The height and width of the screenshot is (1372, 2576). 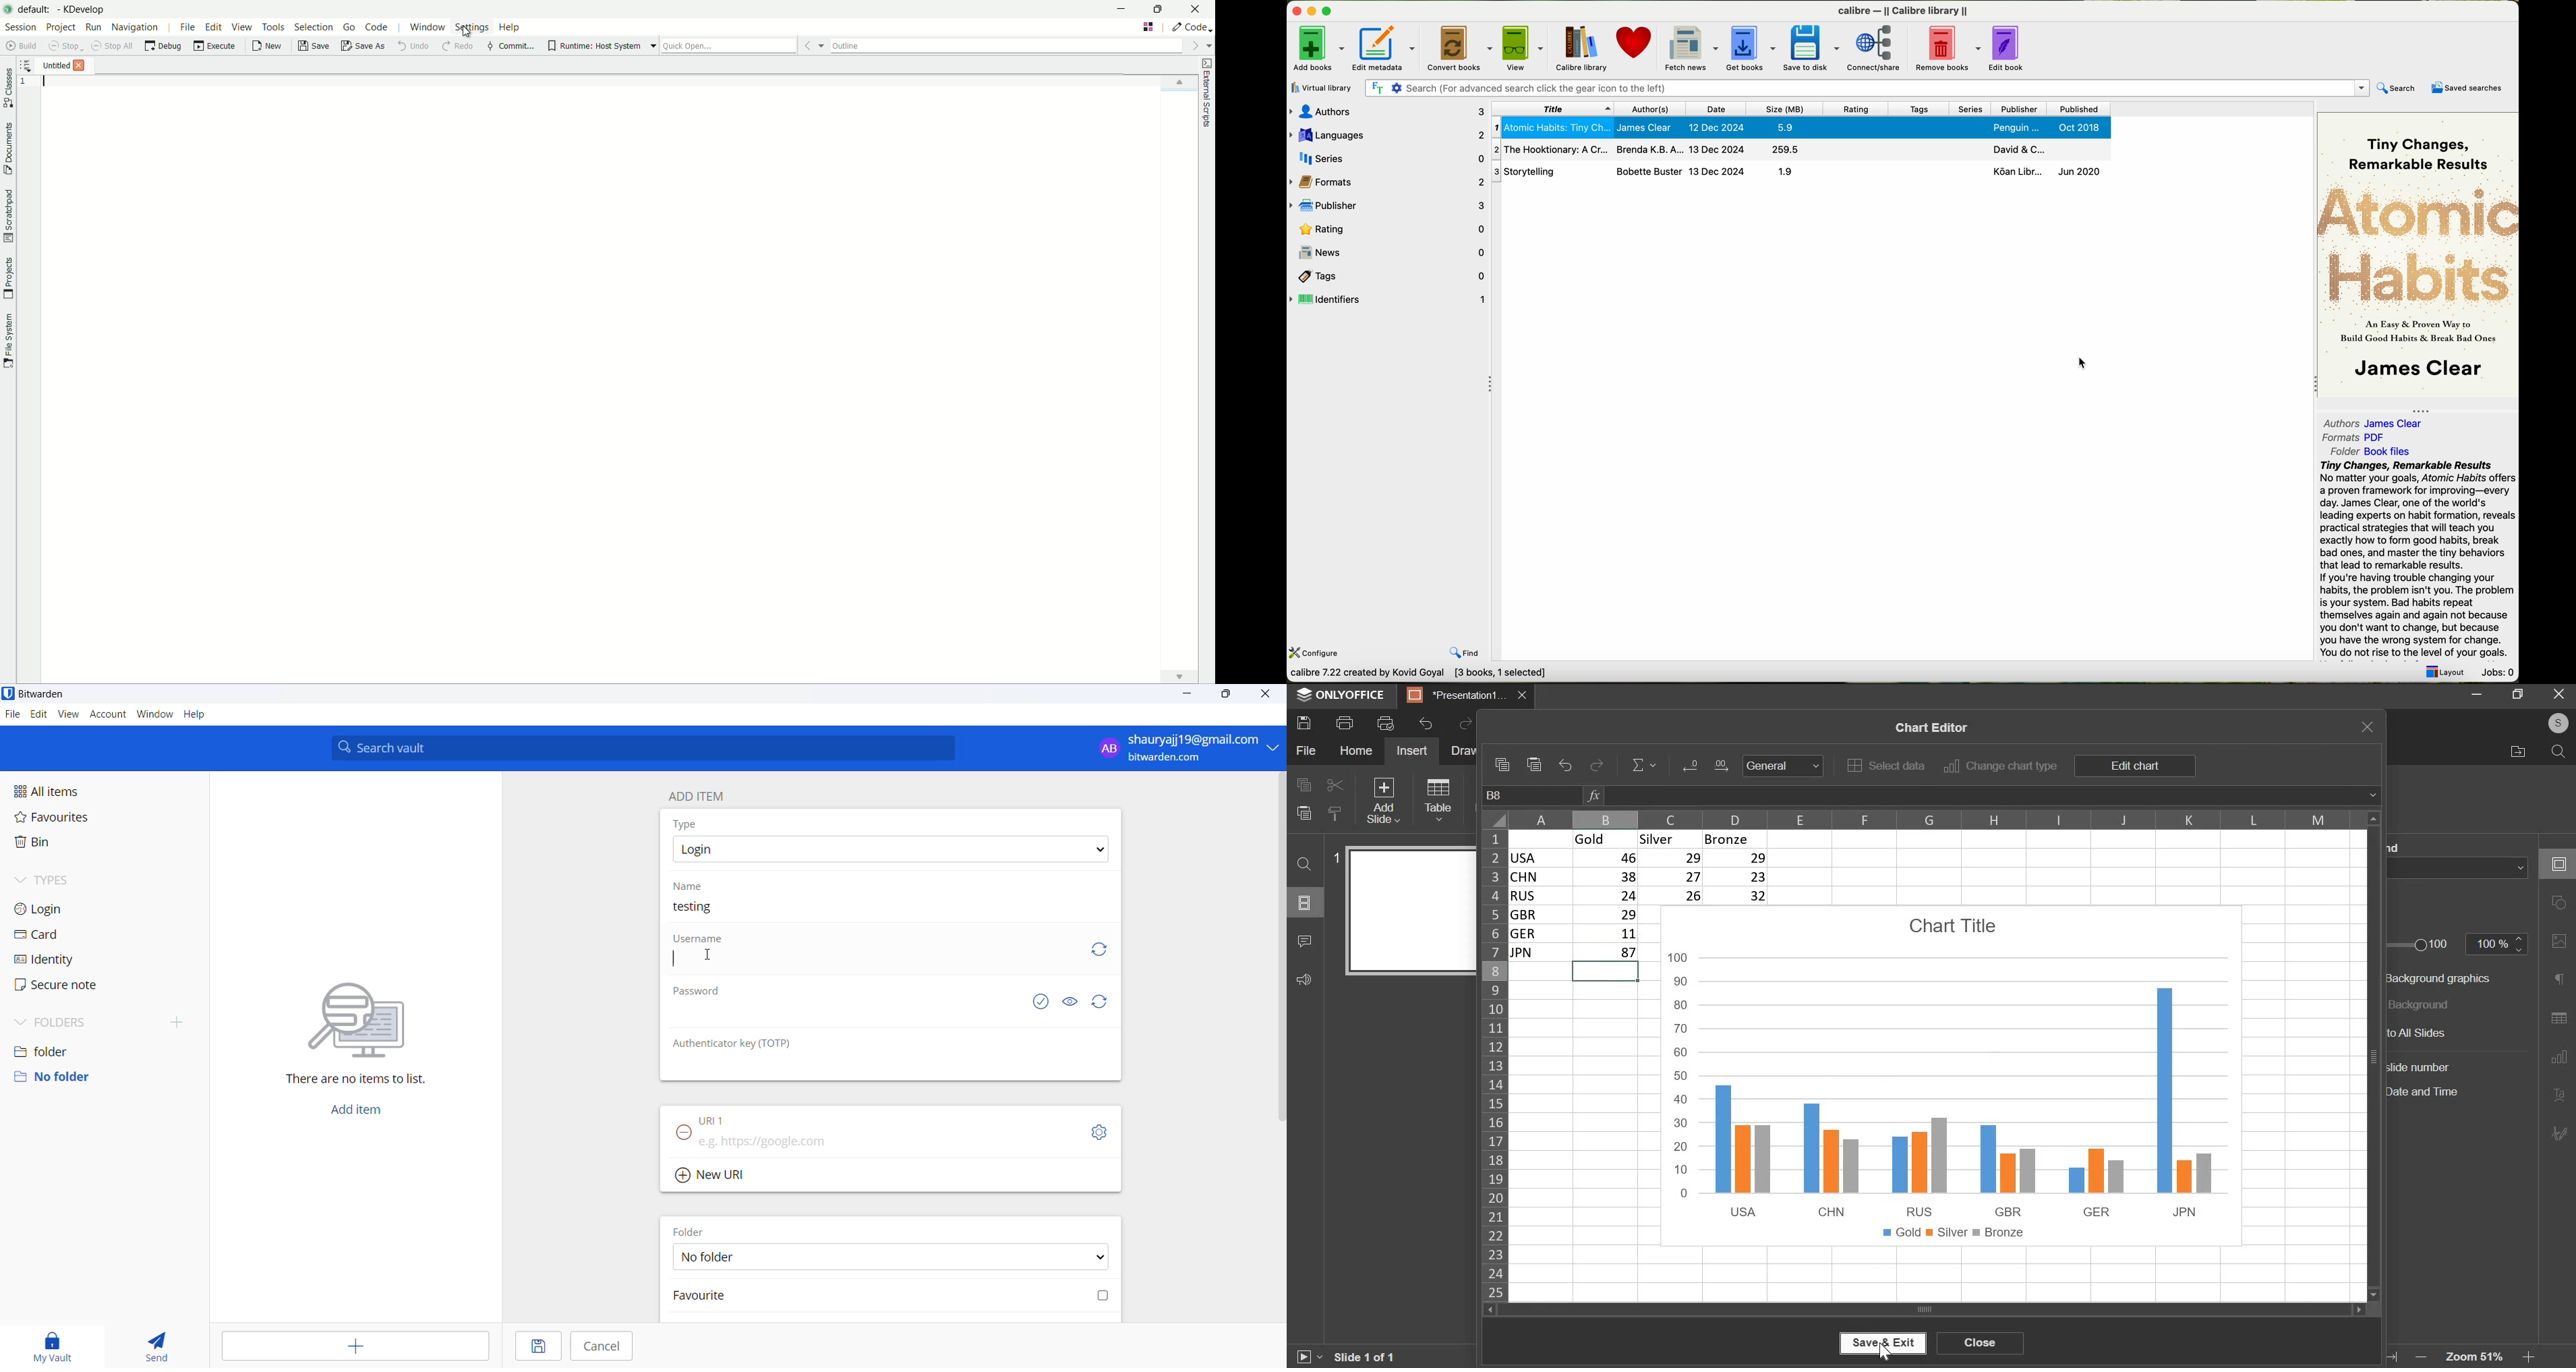 What do you see at coordinates (2442, 977) in the screenshot?
I see `background graphics` at bounding box center [2442, 977].